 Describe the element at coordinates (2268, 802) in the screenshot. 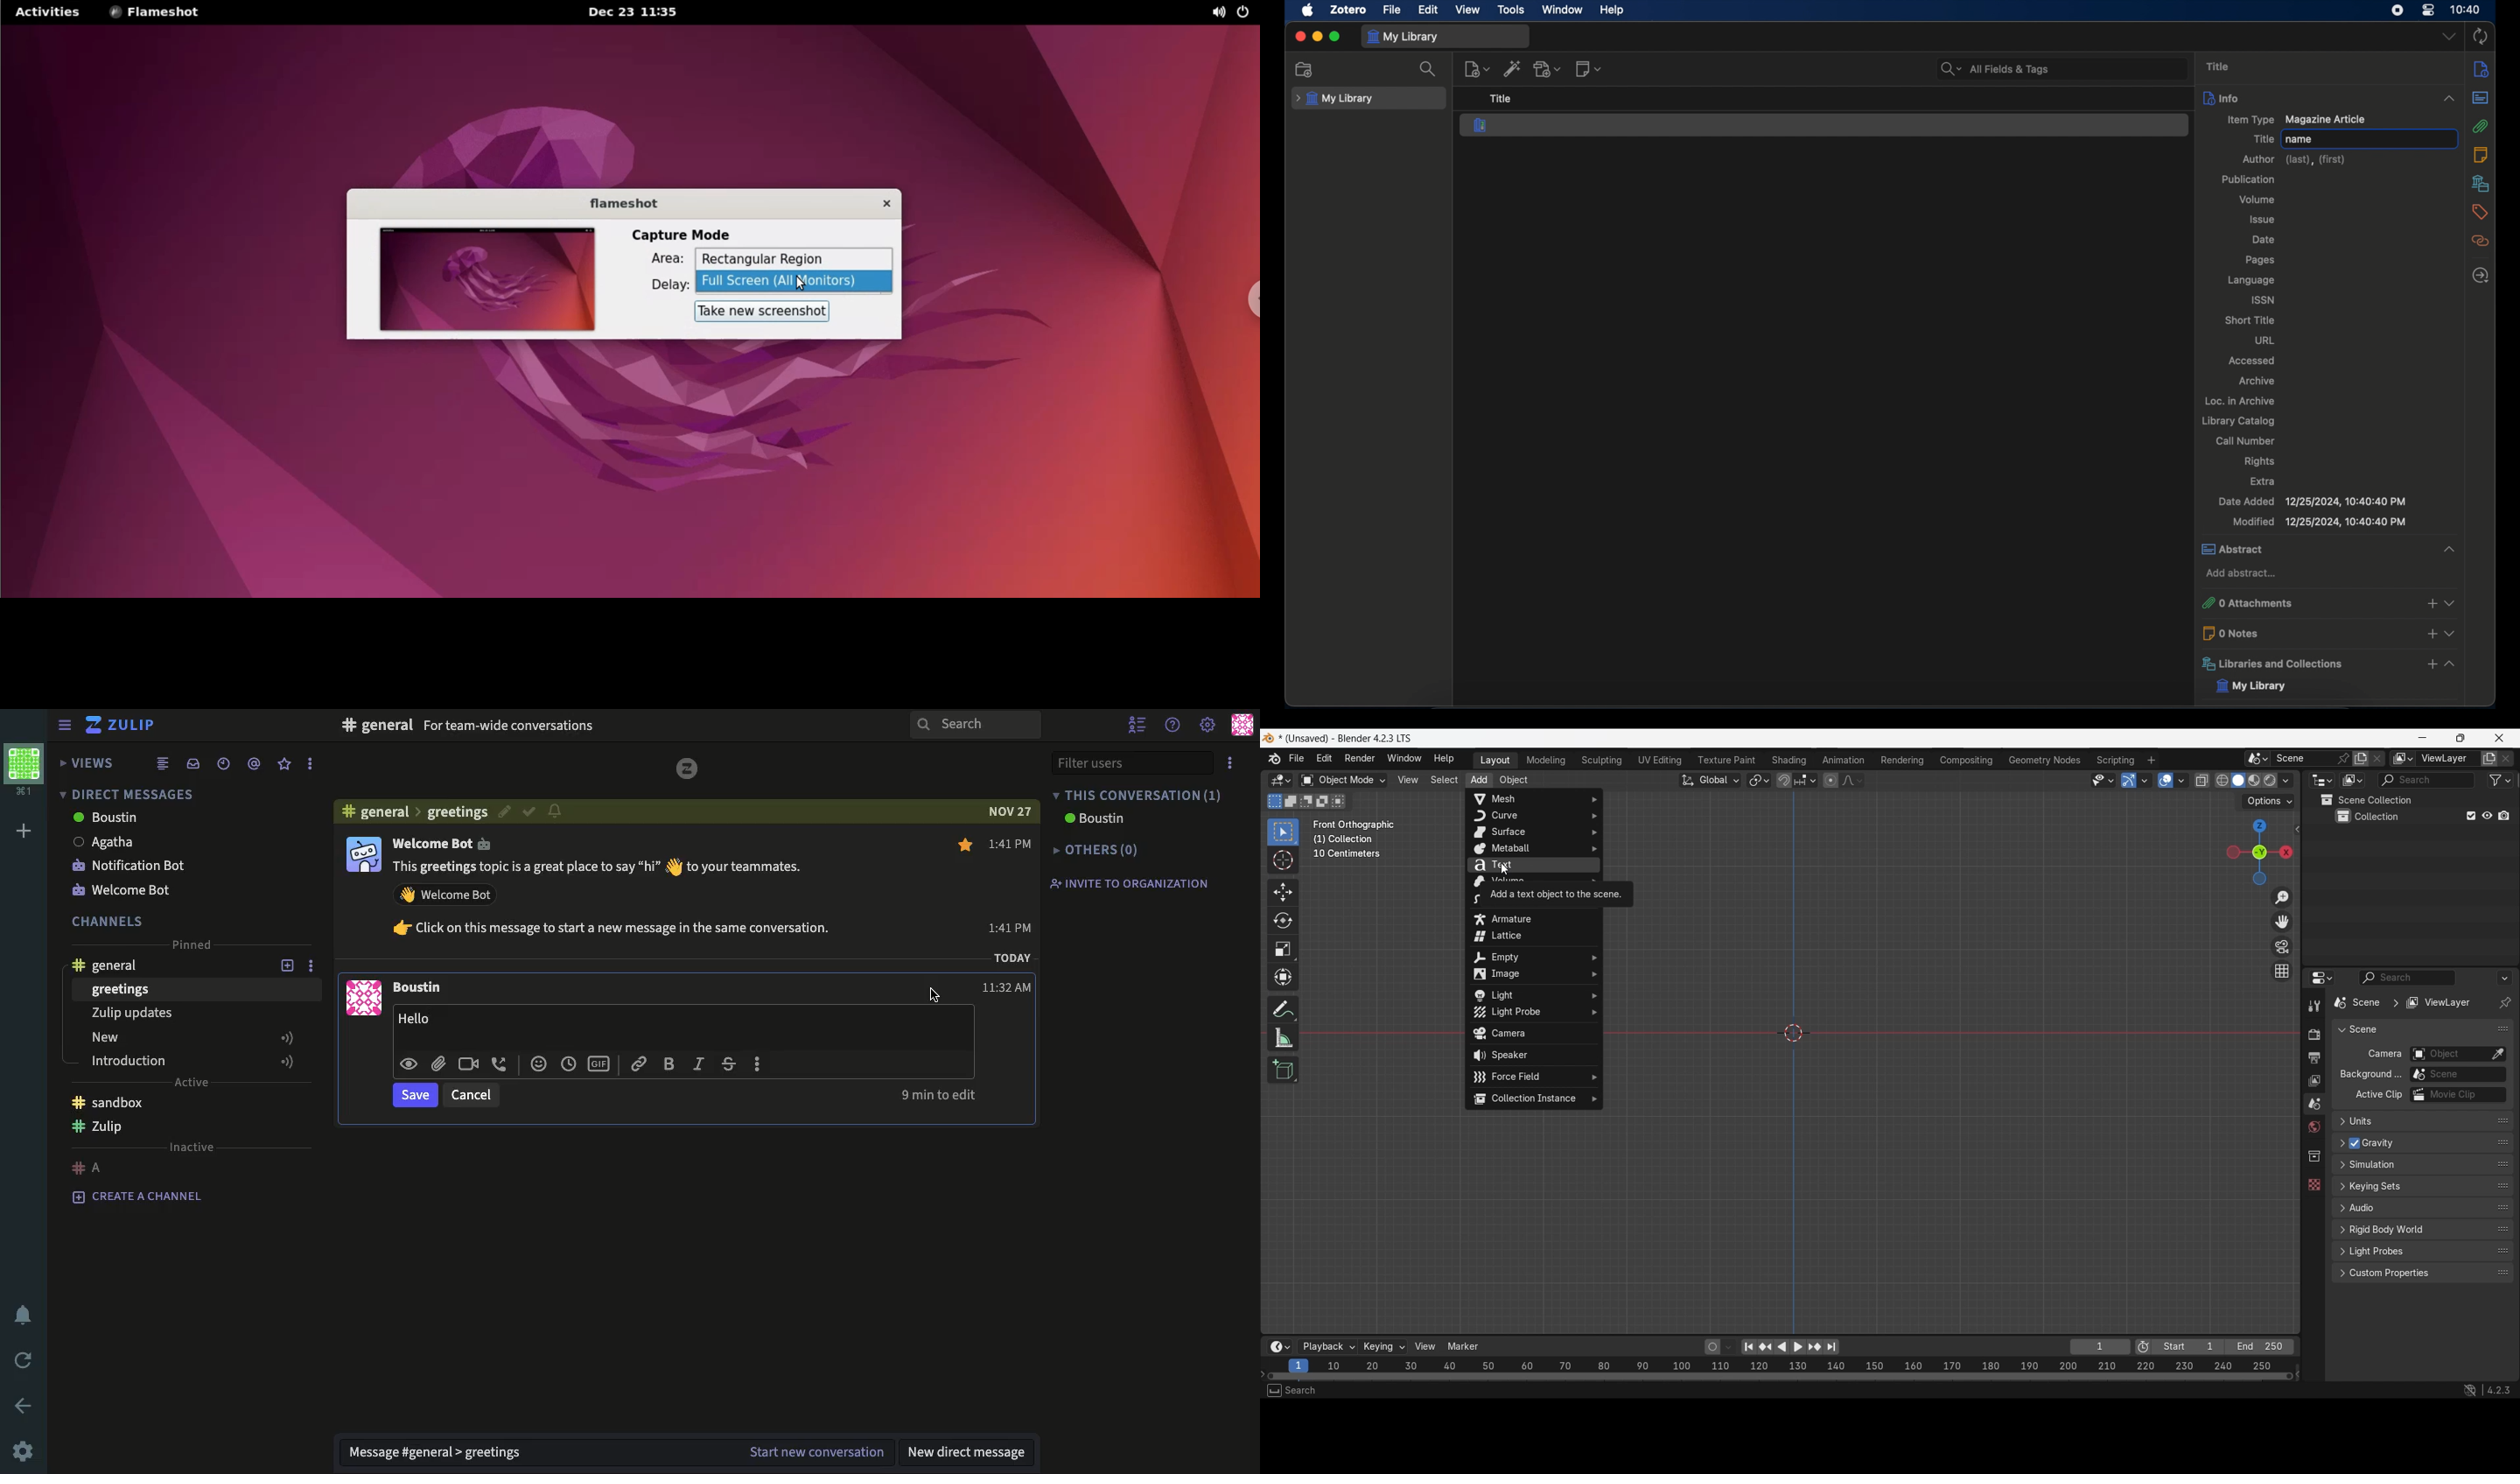

I see `Transform options` at that location.